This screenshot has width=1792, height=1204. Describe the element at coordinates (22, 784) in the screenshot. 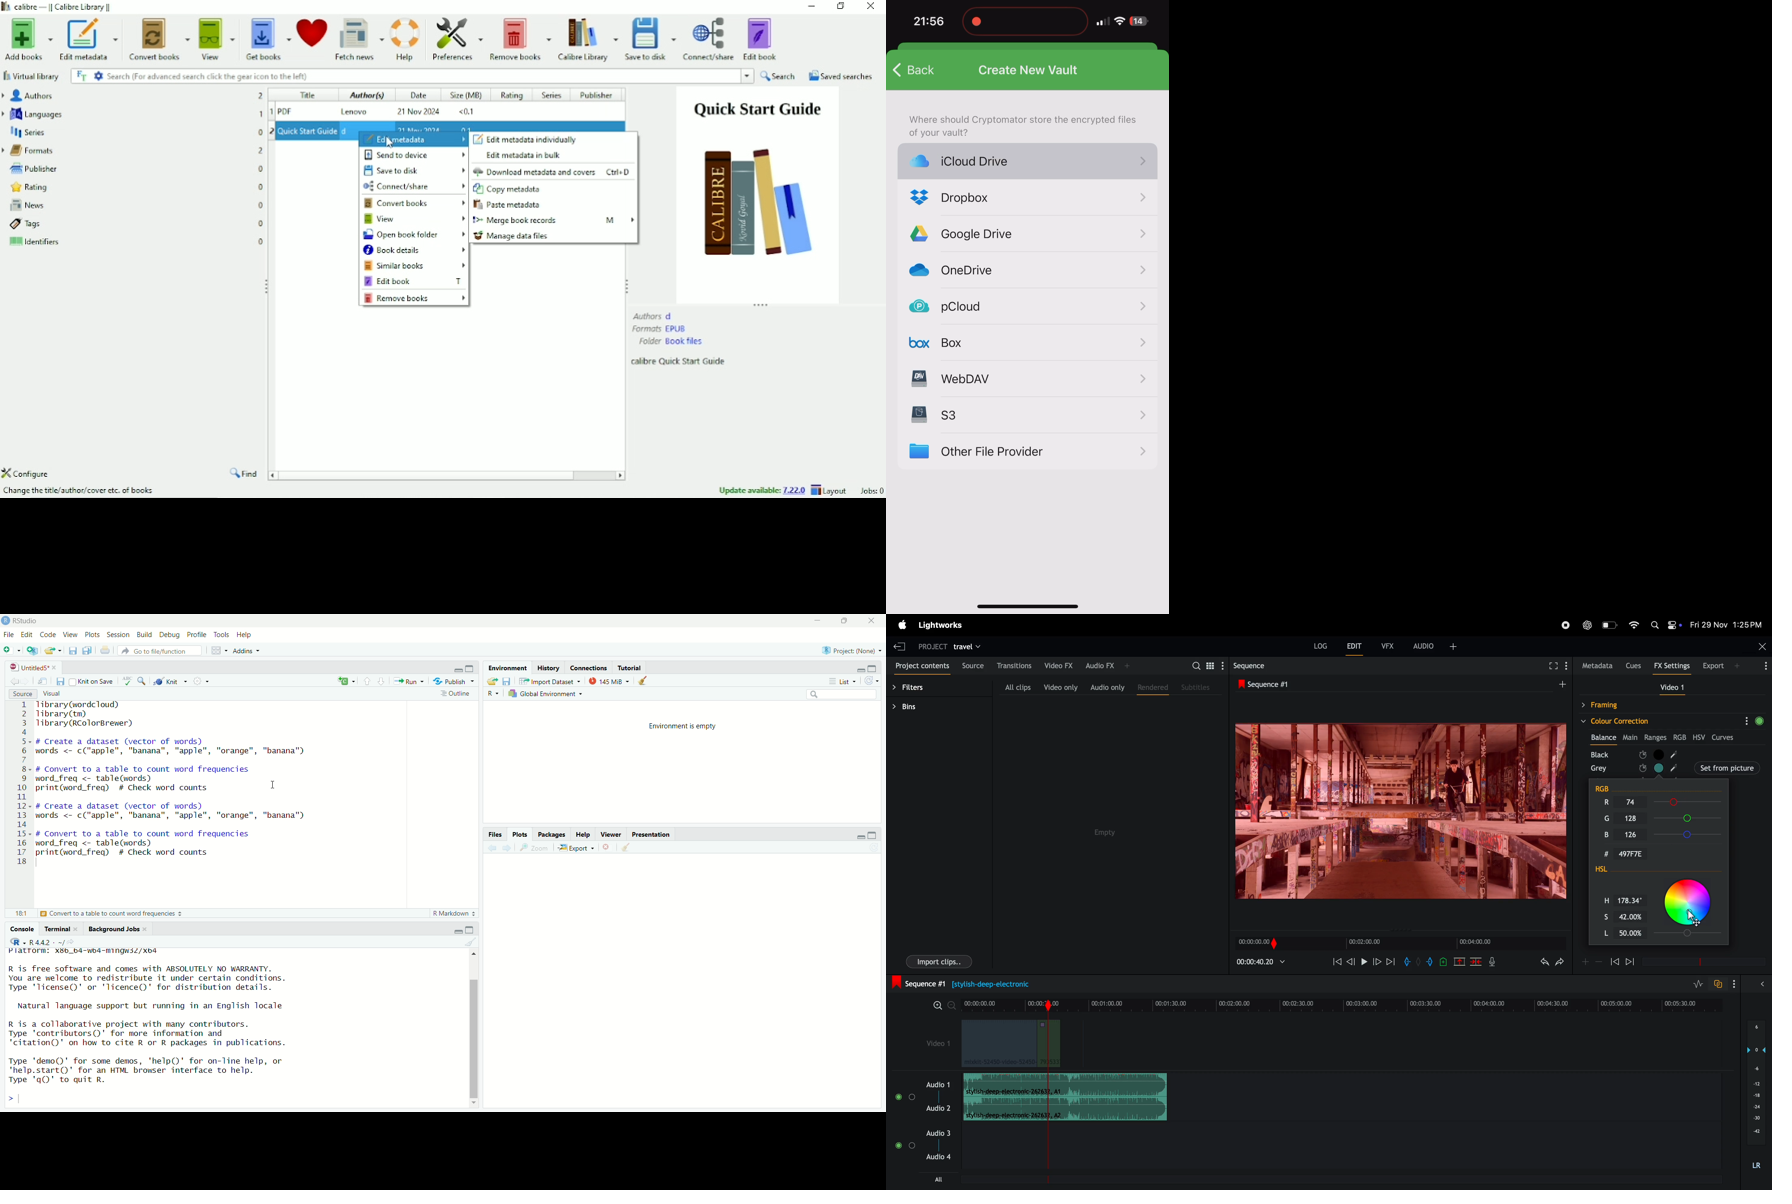

I see `Number line` at that location.